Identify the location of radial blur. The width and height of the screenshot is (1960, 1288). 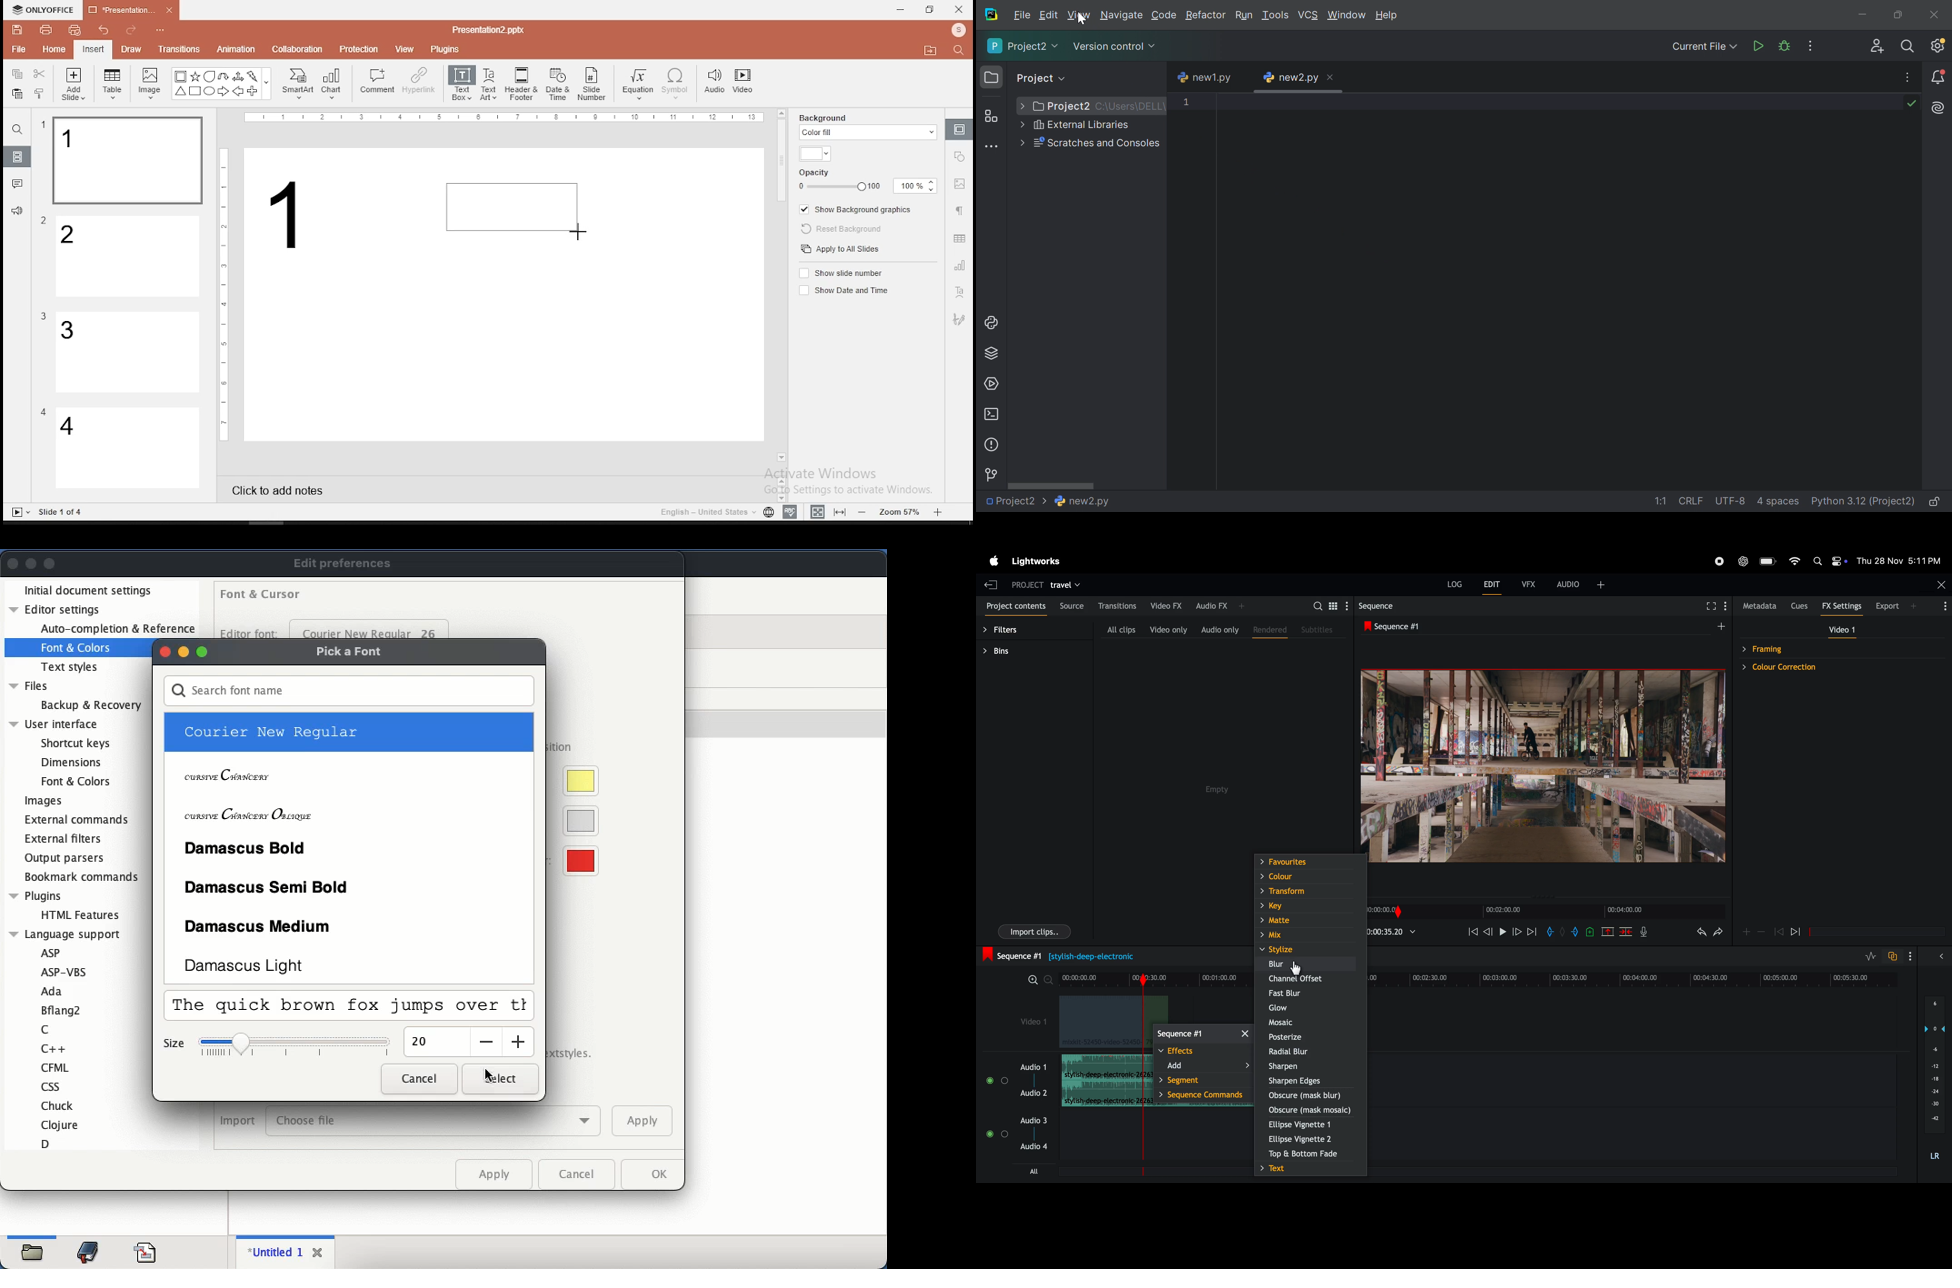
(1309, 1053).